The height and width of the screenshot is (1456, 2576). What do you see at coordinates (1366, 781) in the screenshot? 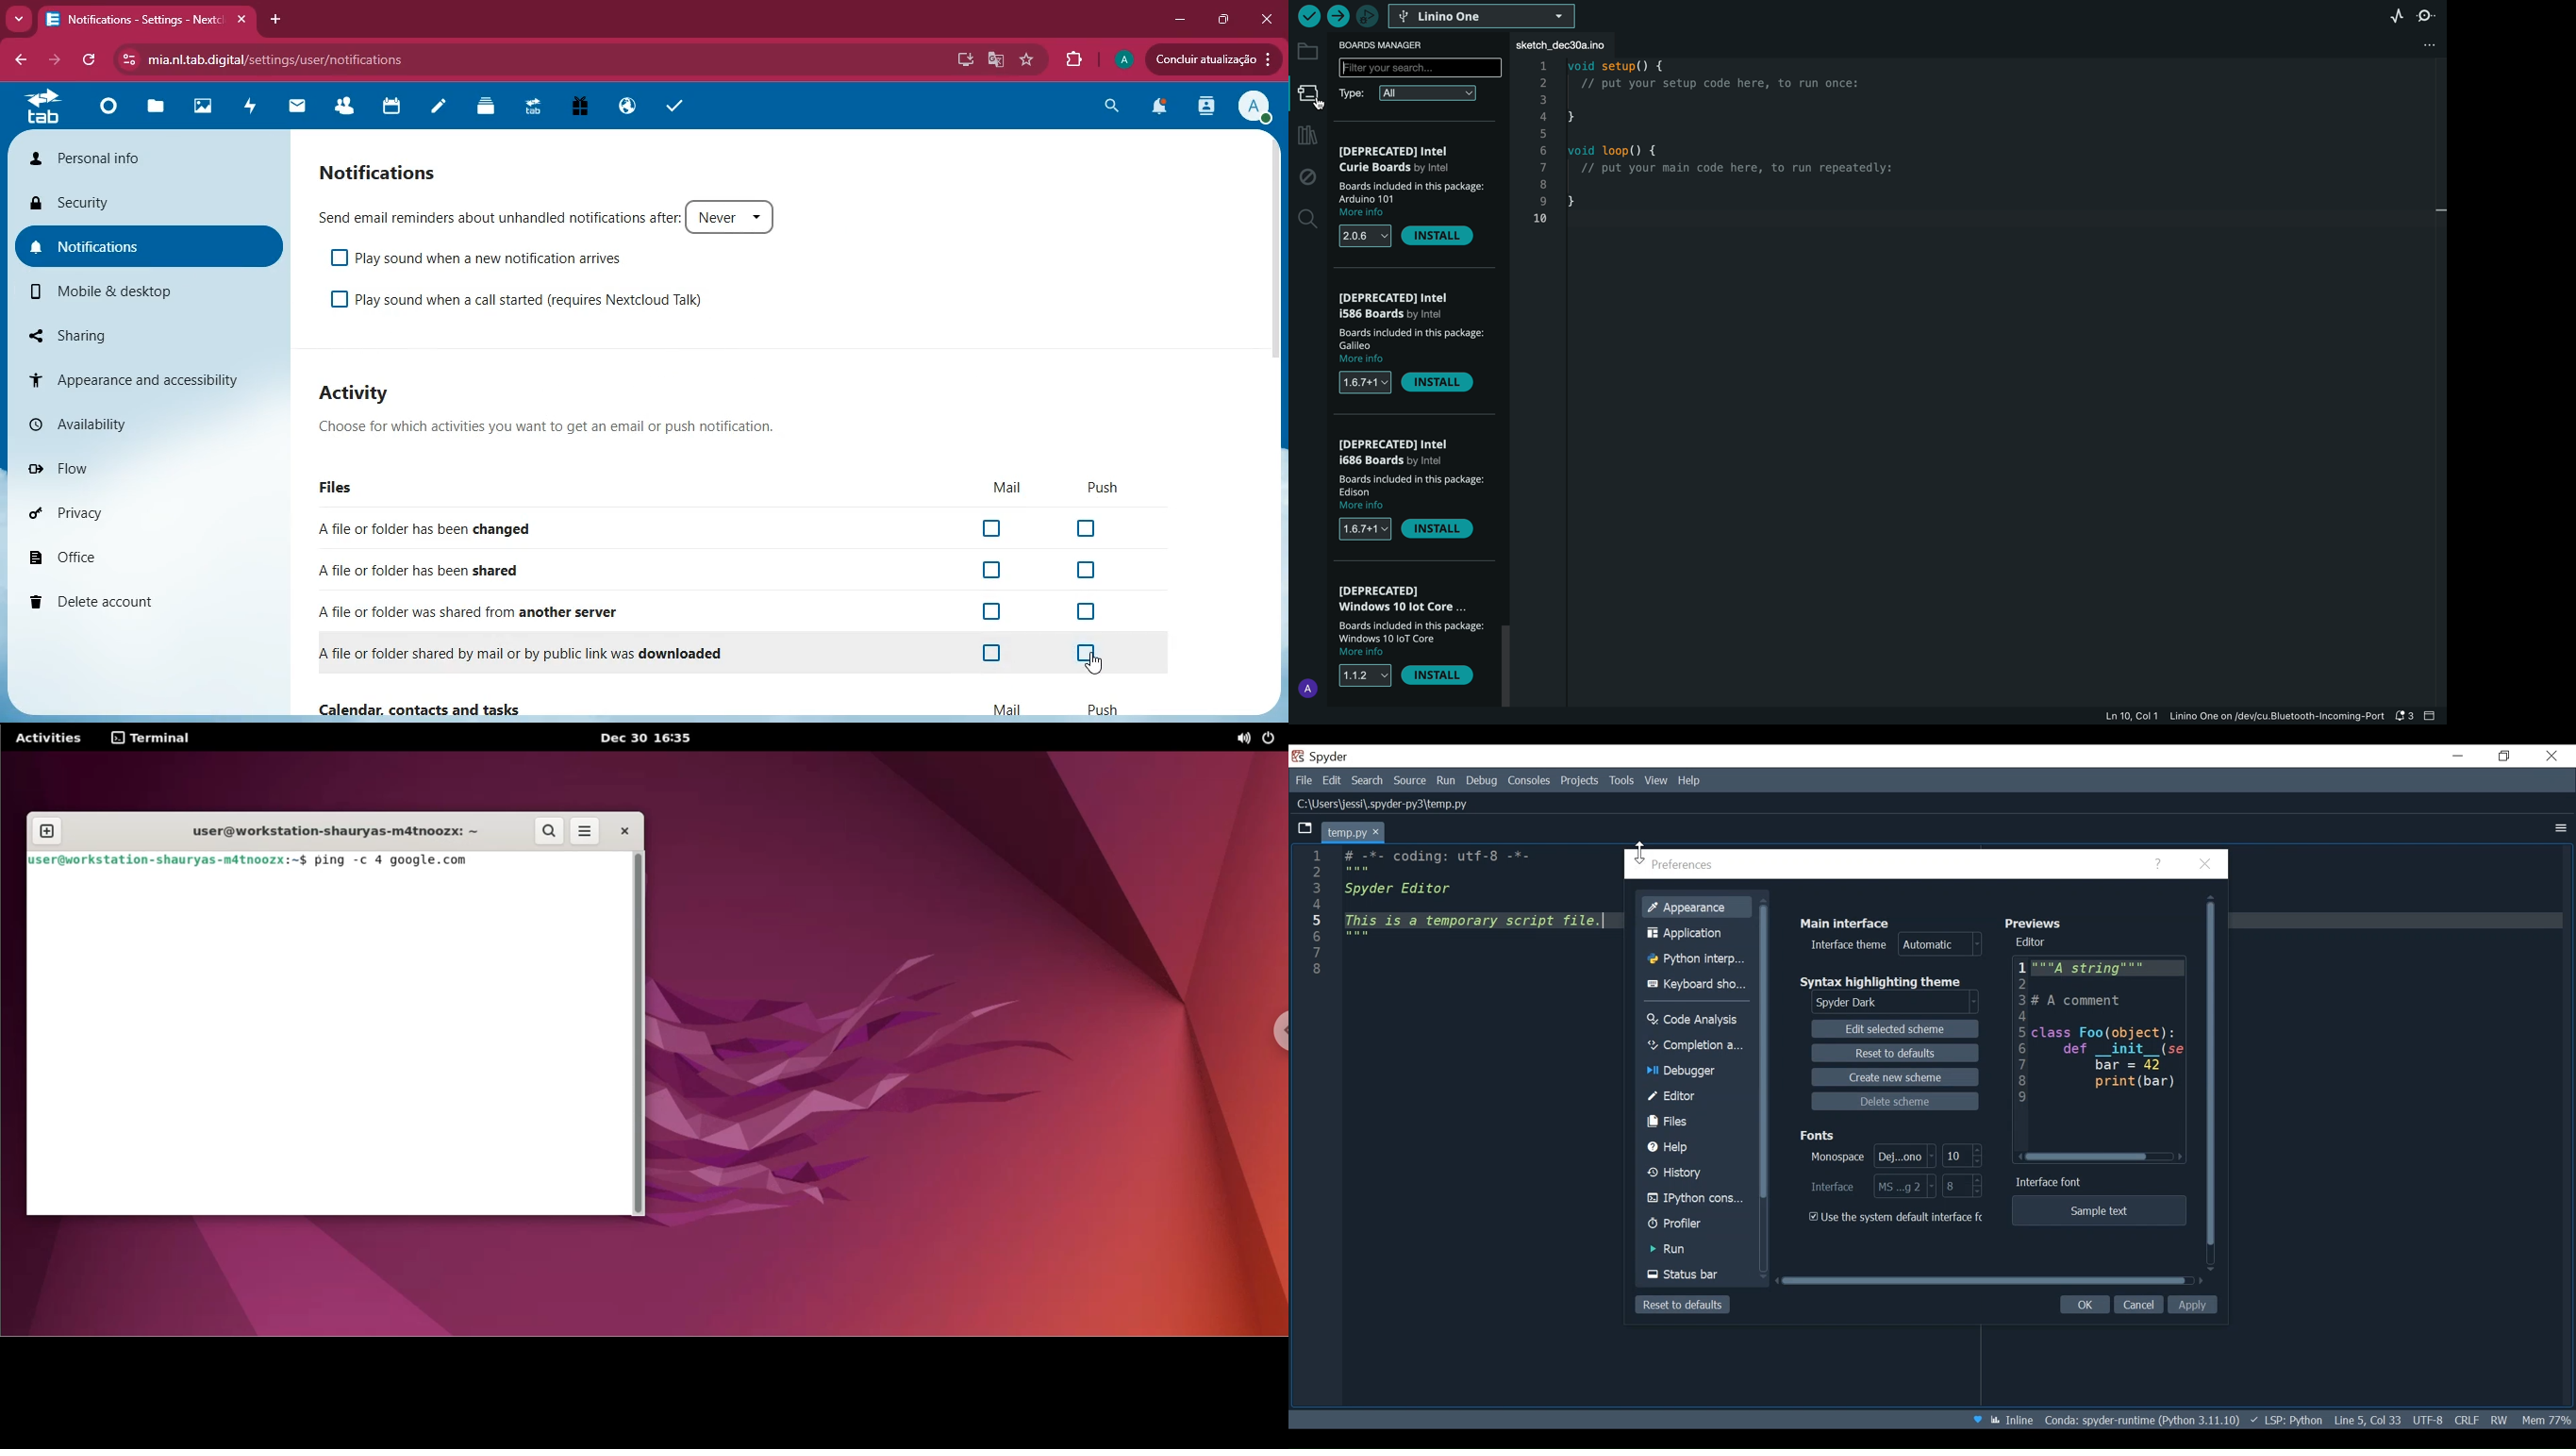
I see `Search` at bounding box center [1366, 781].